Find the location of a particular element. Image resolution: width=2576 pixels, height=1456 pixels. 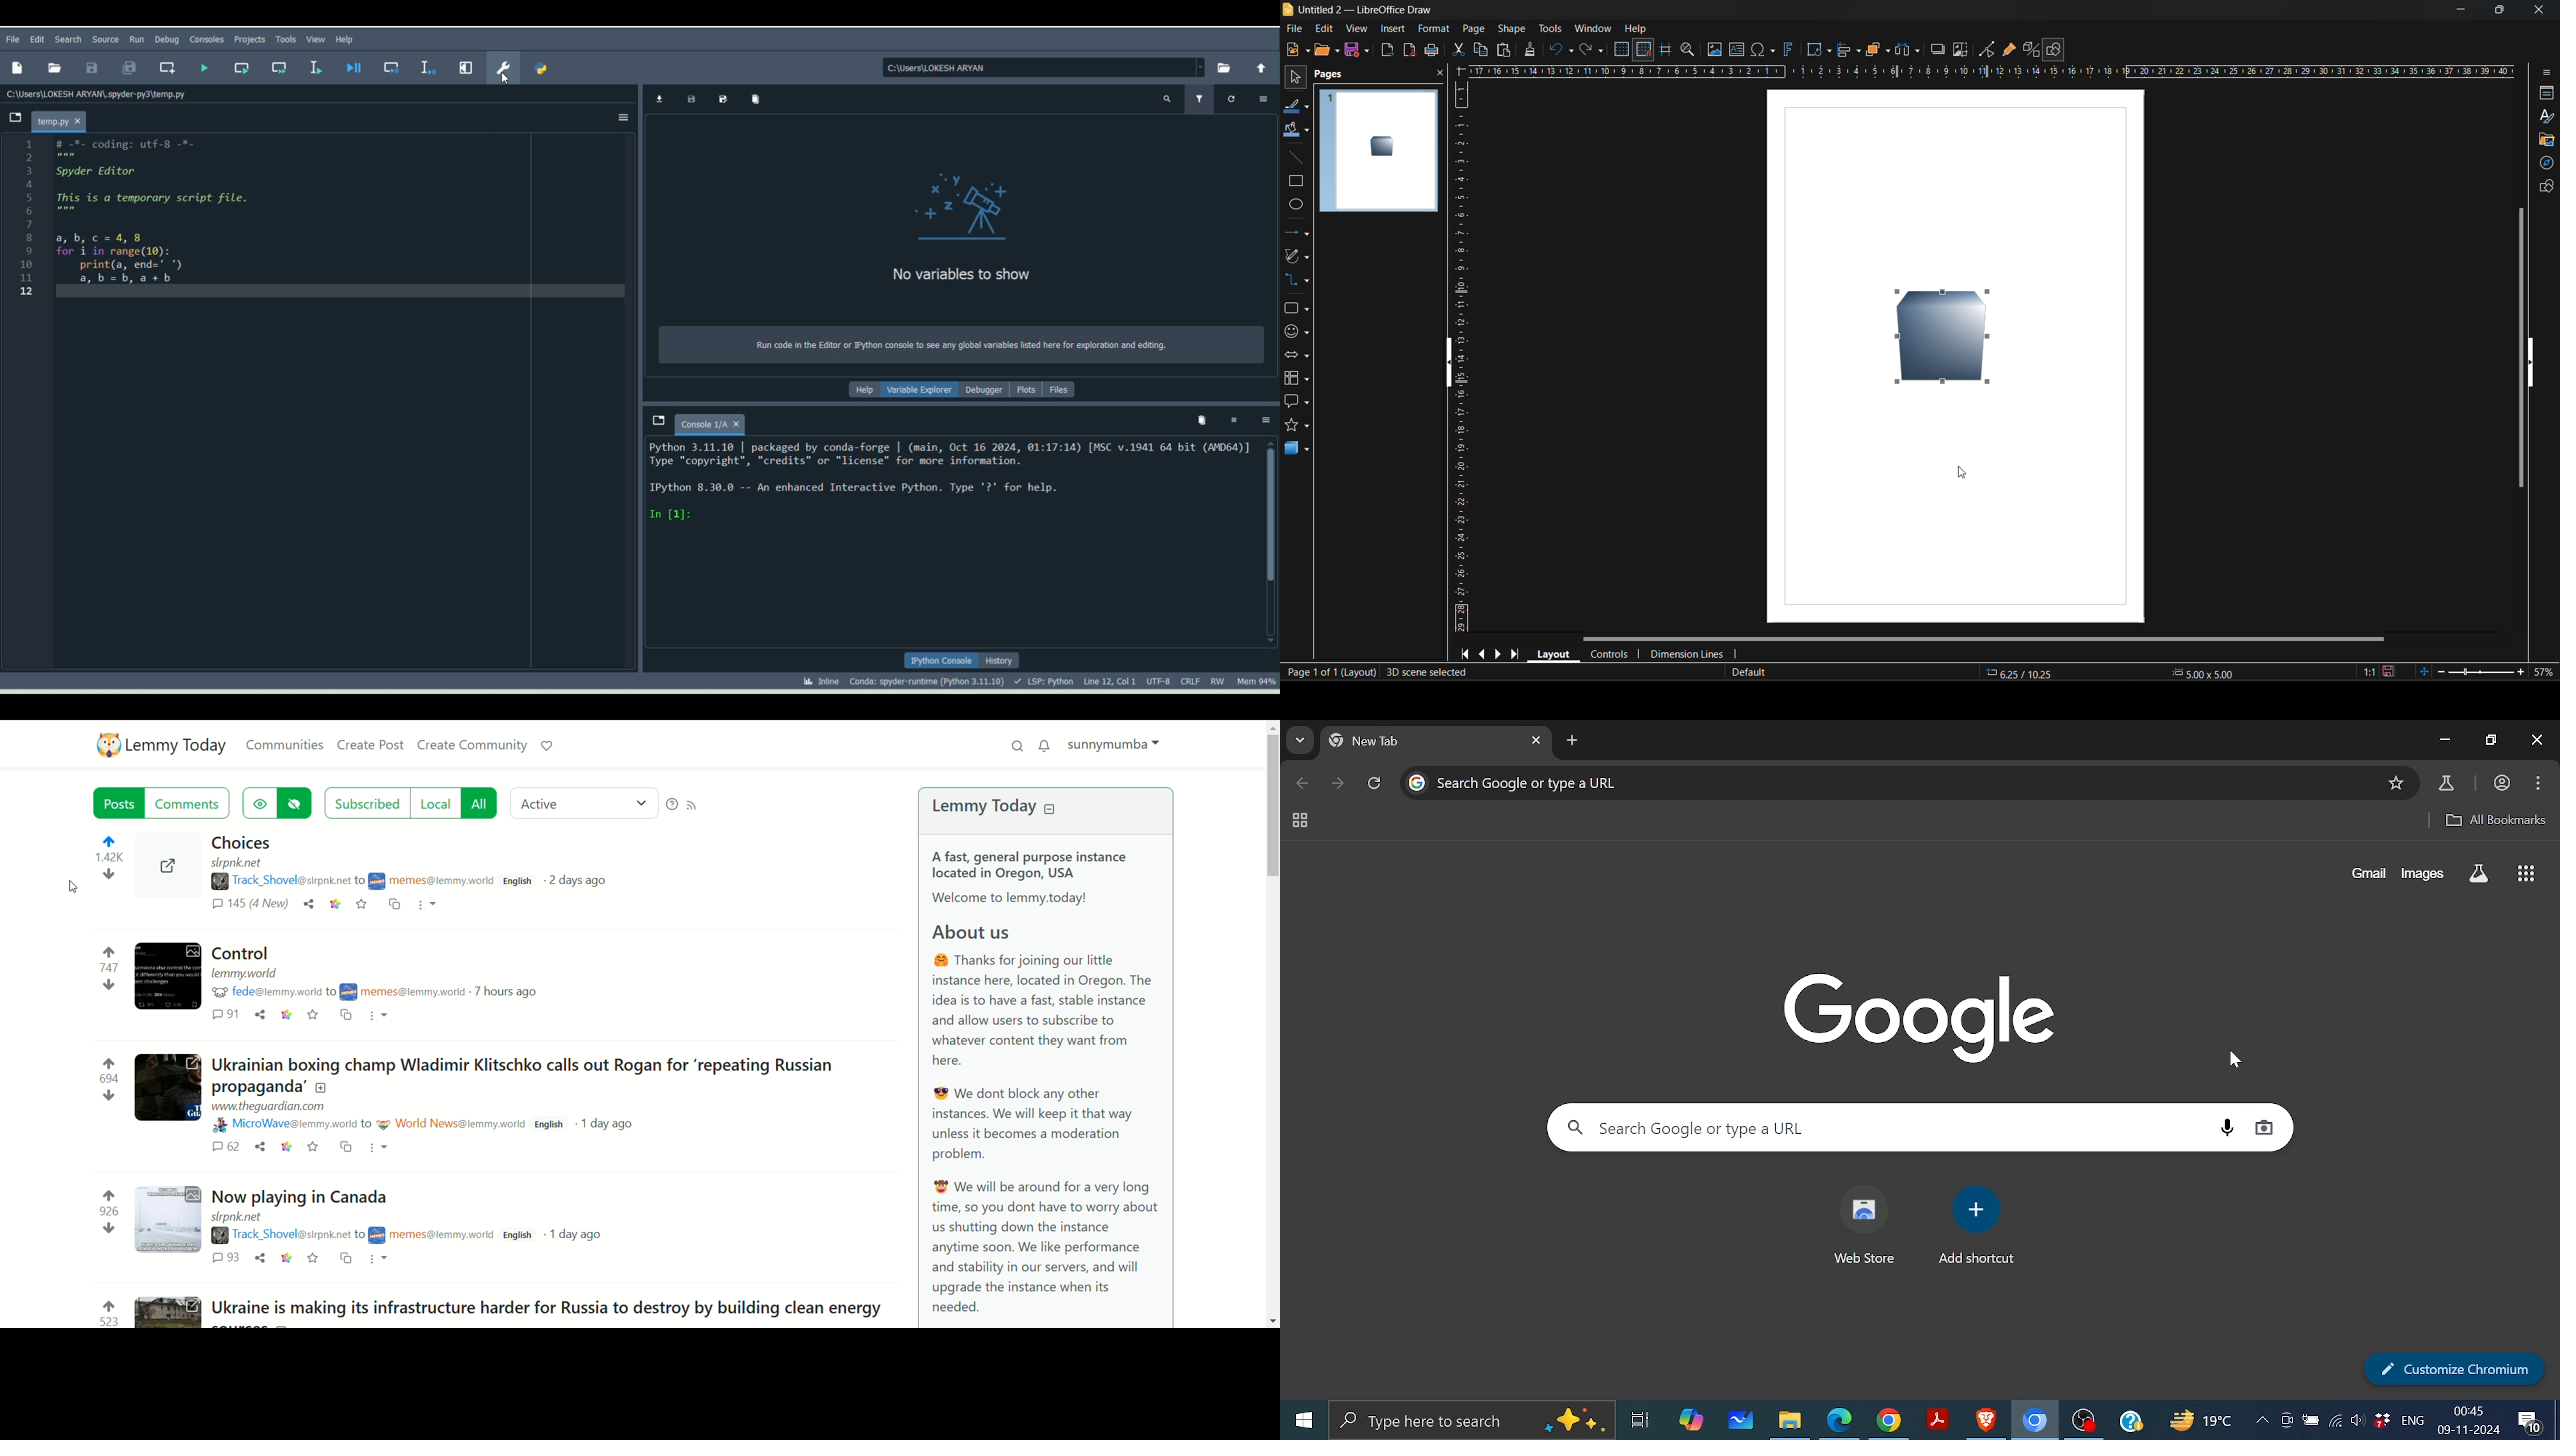

ellipse is located at coordinates (1296, 205).